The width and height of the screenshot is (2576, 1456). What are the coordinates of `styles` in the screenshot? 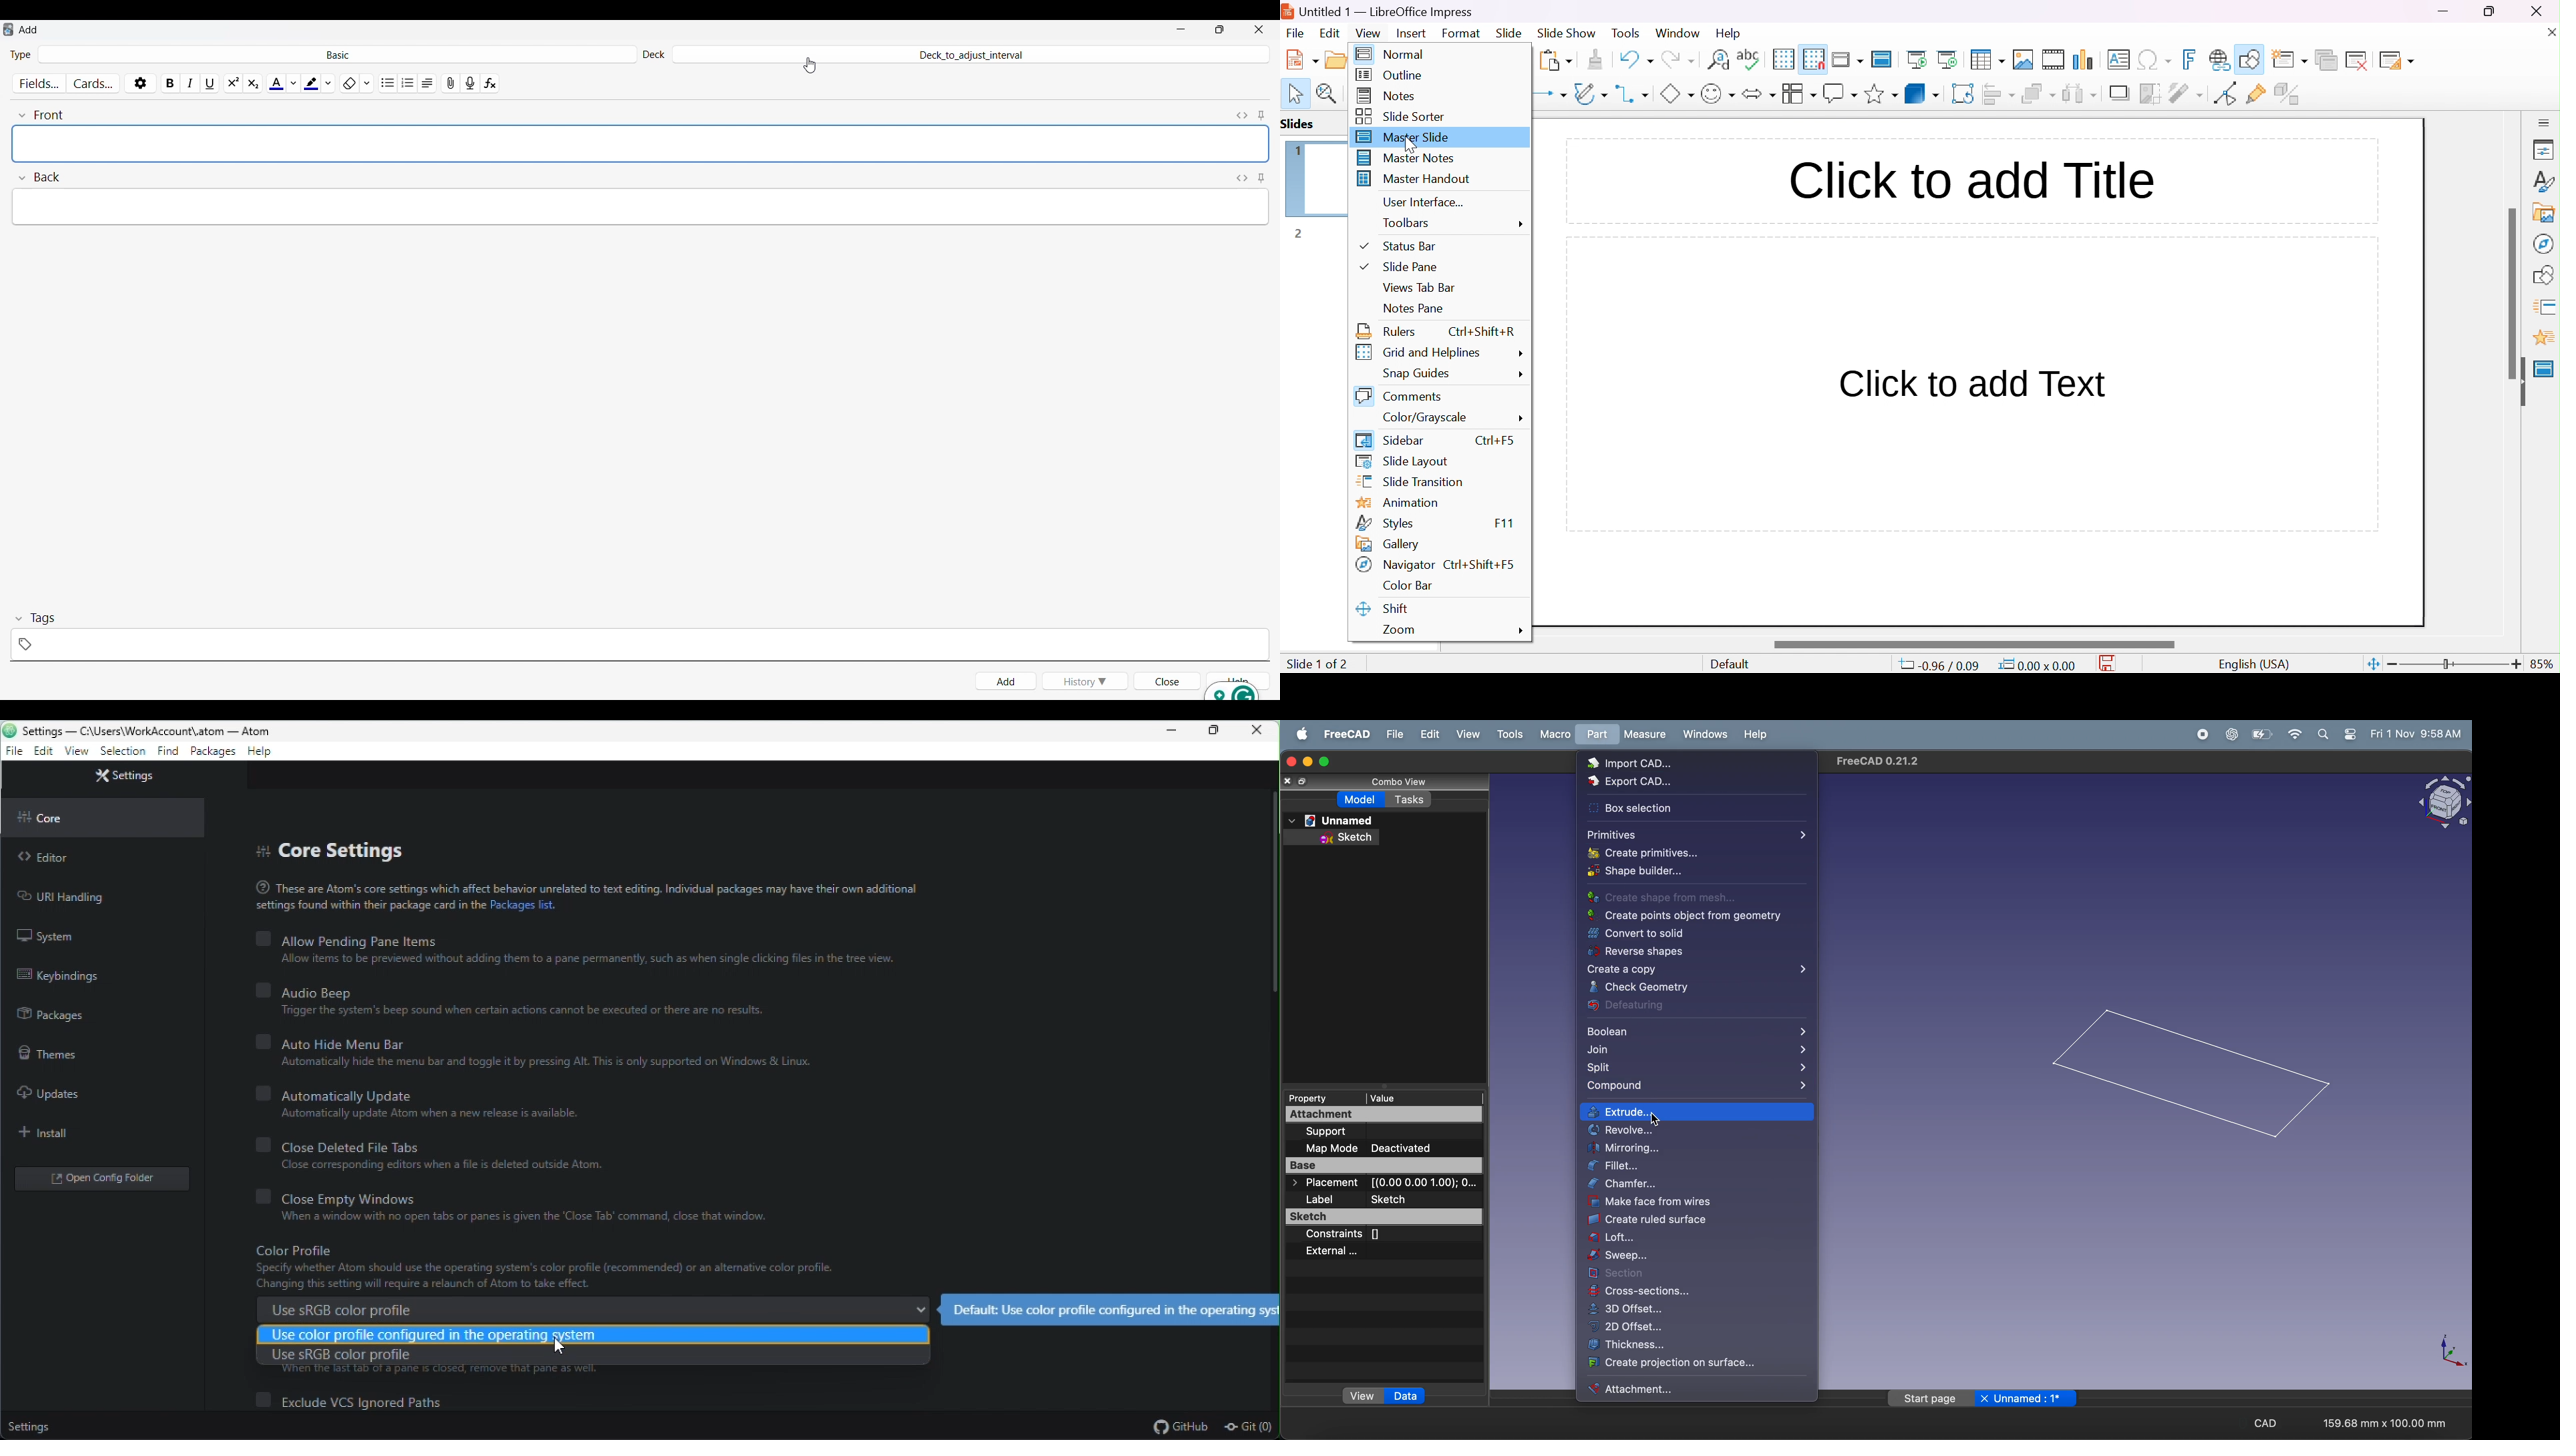 It's located at (2545, 181).